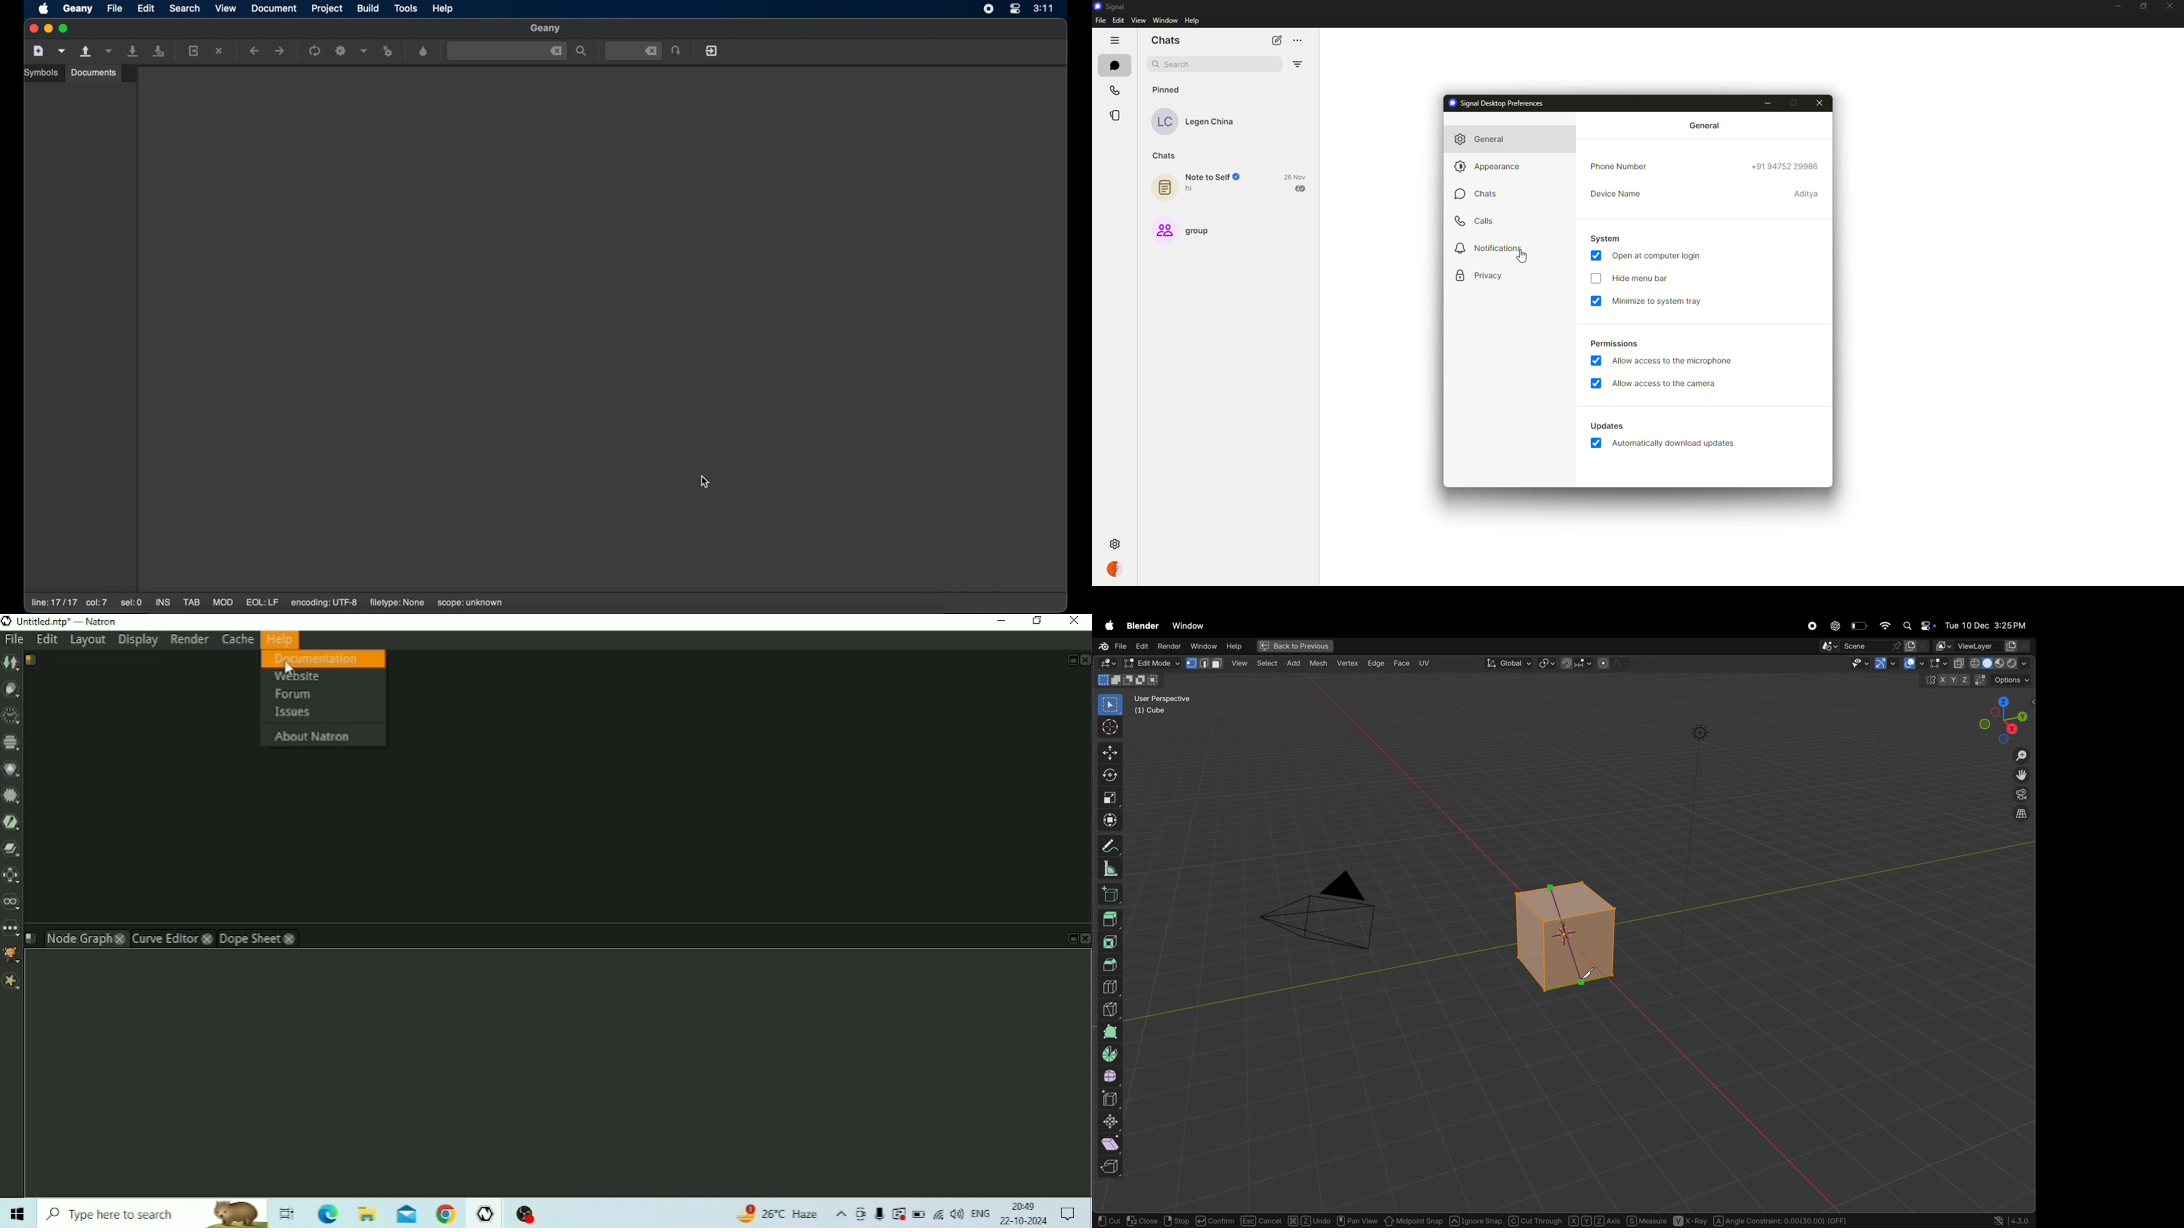 Image resolution: width=2184 pixels, height=1232 pixels. Describe the element at coordinates (1166, 40) in the screenshot. I see `chats` at that location.